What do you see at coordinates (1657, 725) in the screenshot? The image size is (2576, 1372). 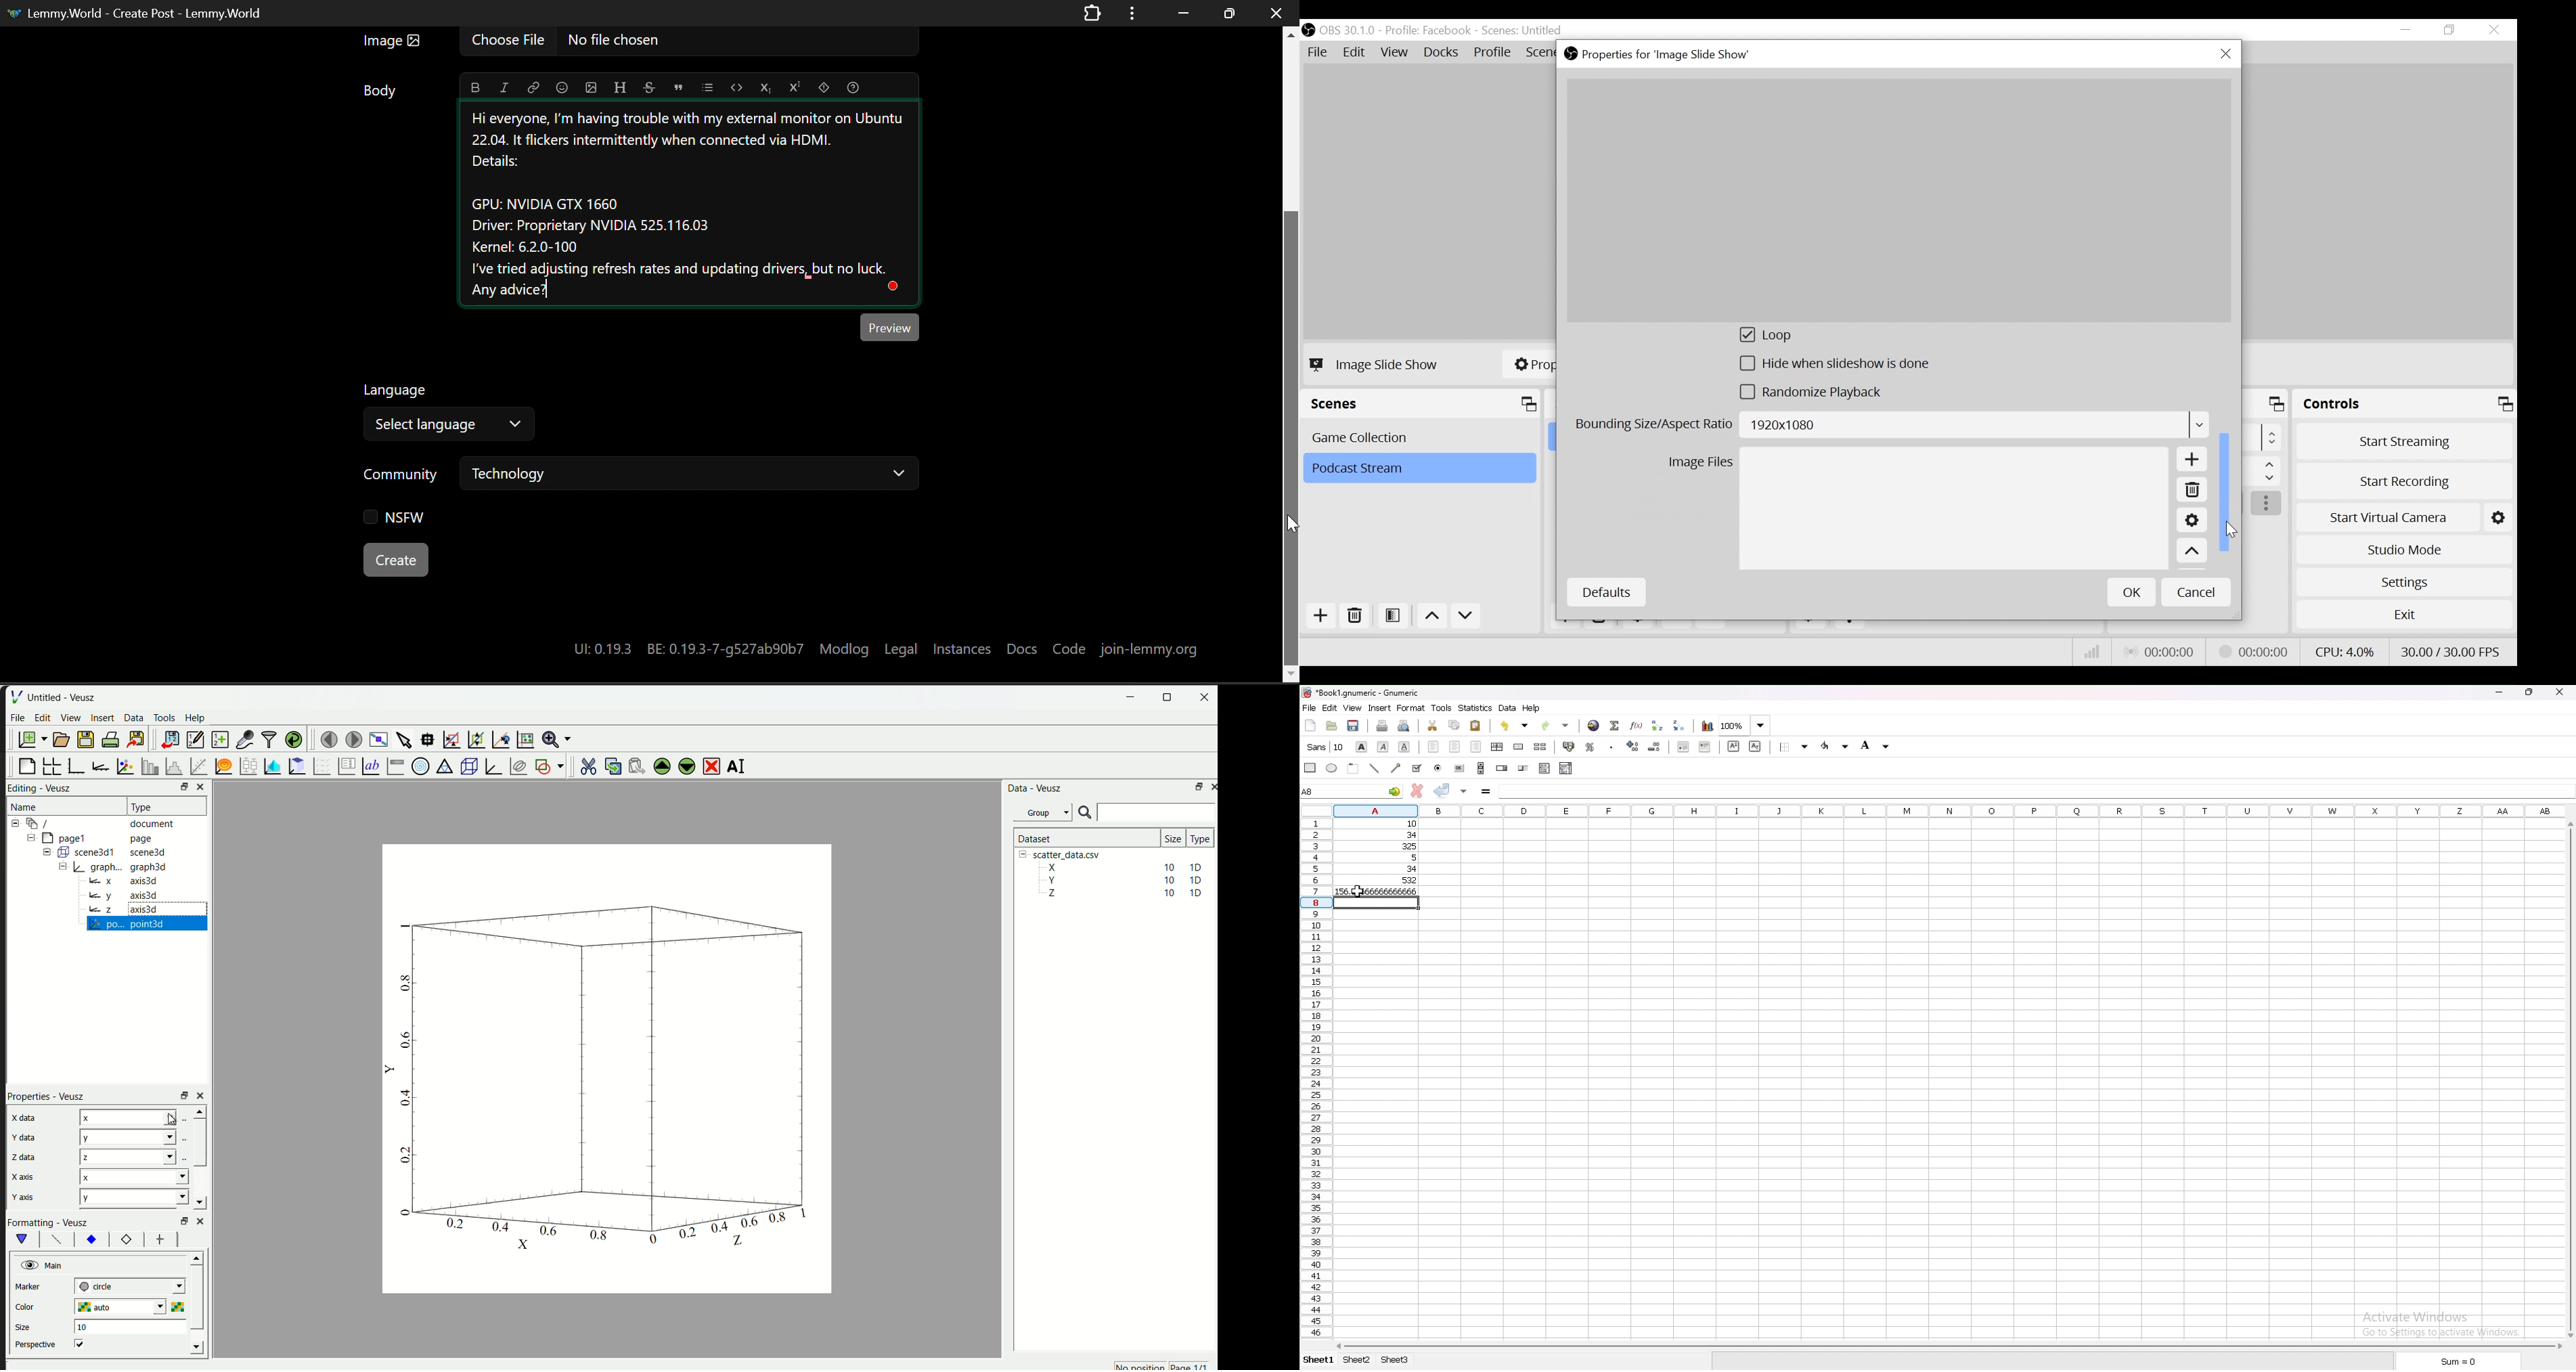 I see `sort ascending` at bounding box center [1657, 725].